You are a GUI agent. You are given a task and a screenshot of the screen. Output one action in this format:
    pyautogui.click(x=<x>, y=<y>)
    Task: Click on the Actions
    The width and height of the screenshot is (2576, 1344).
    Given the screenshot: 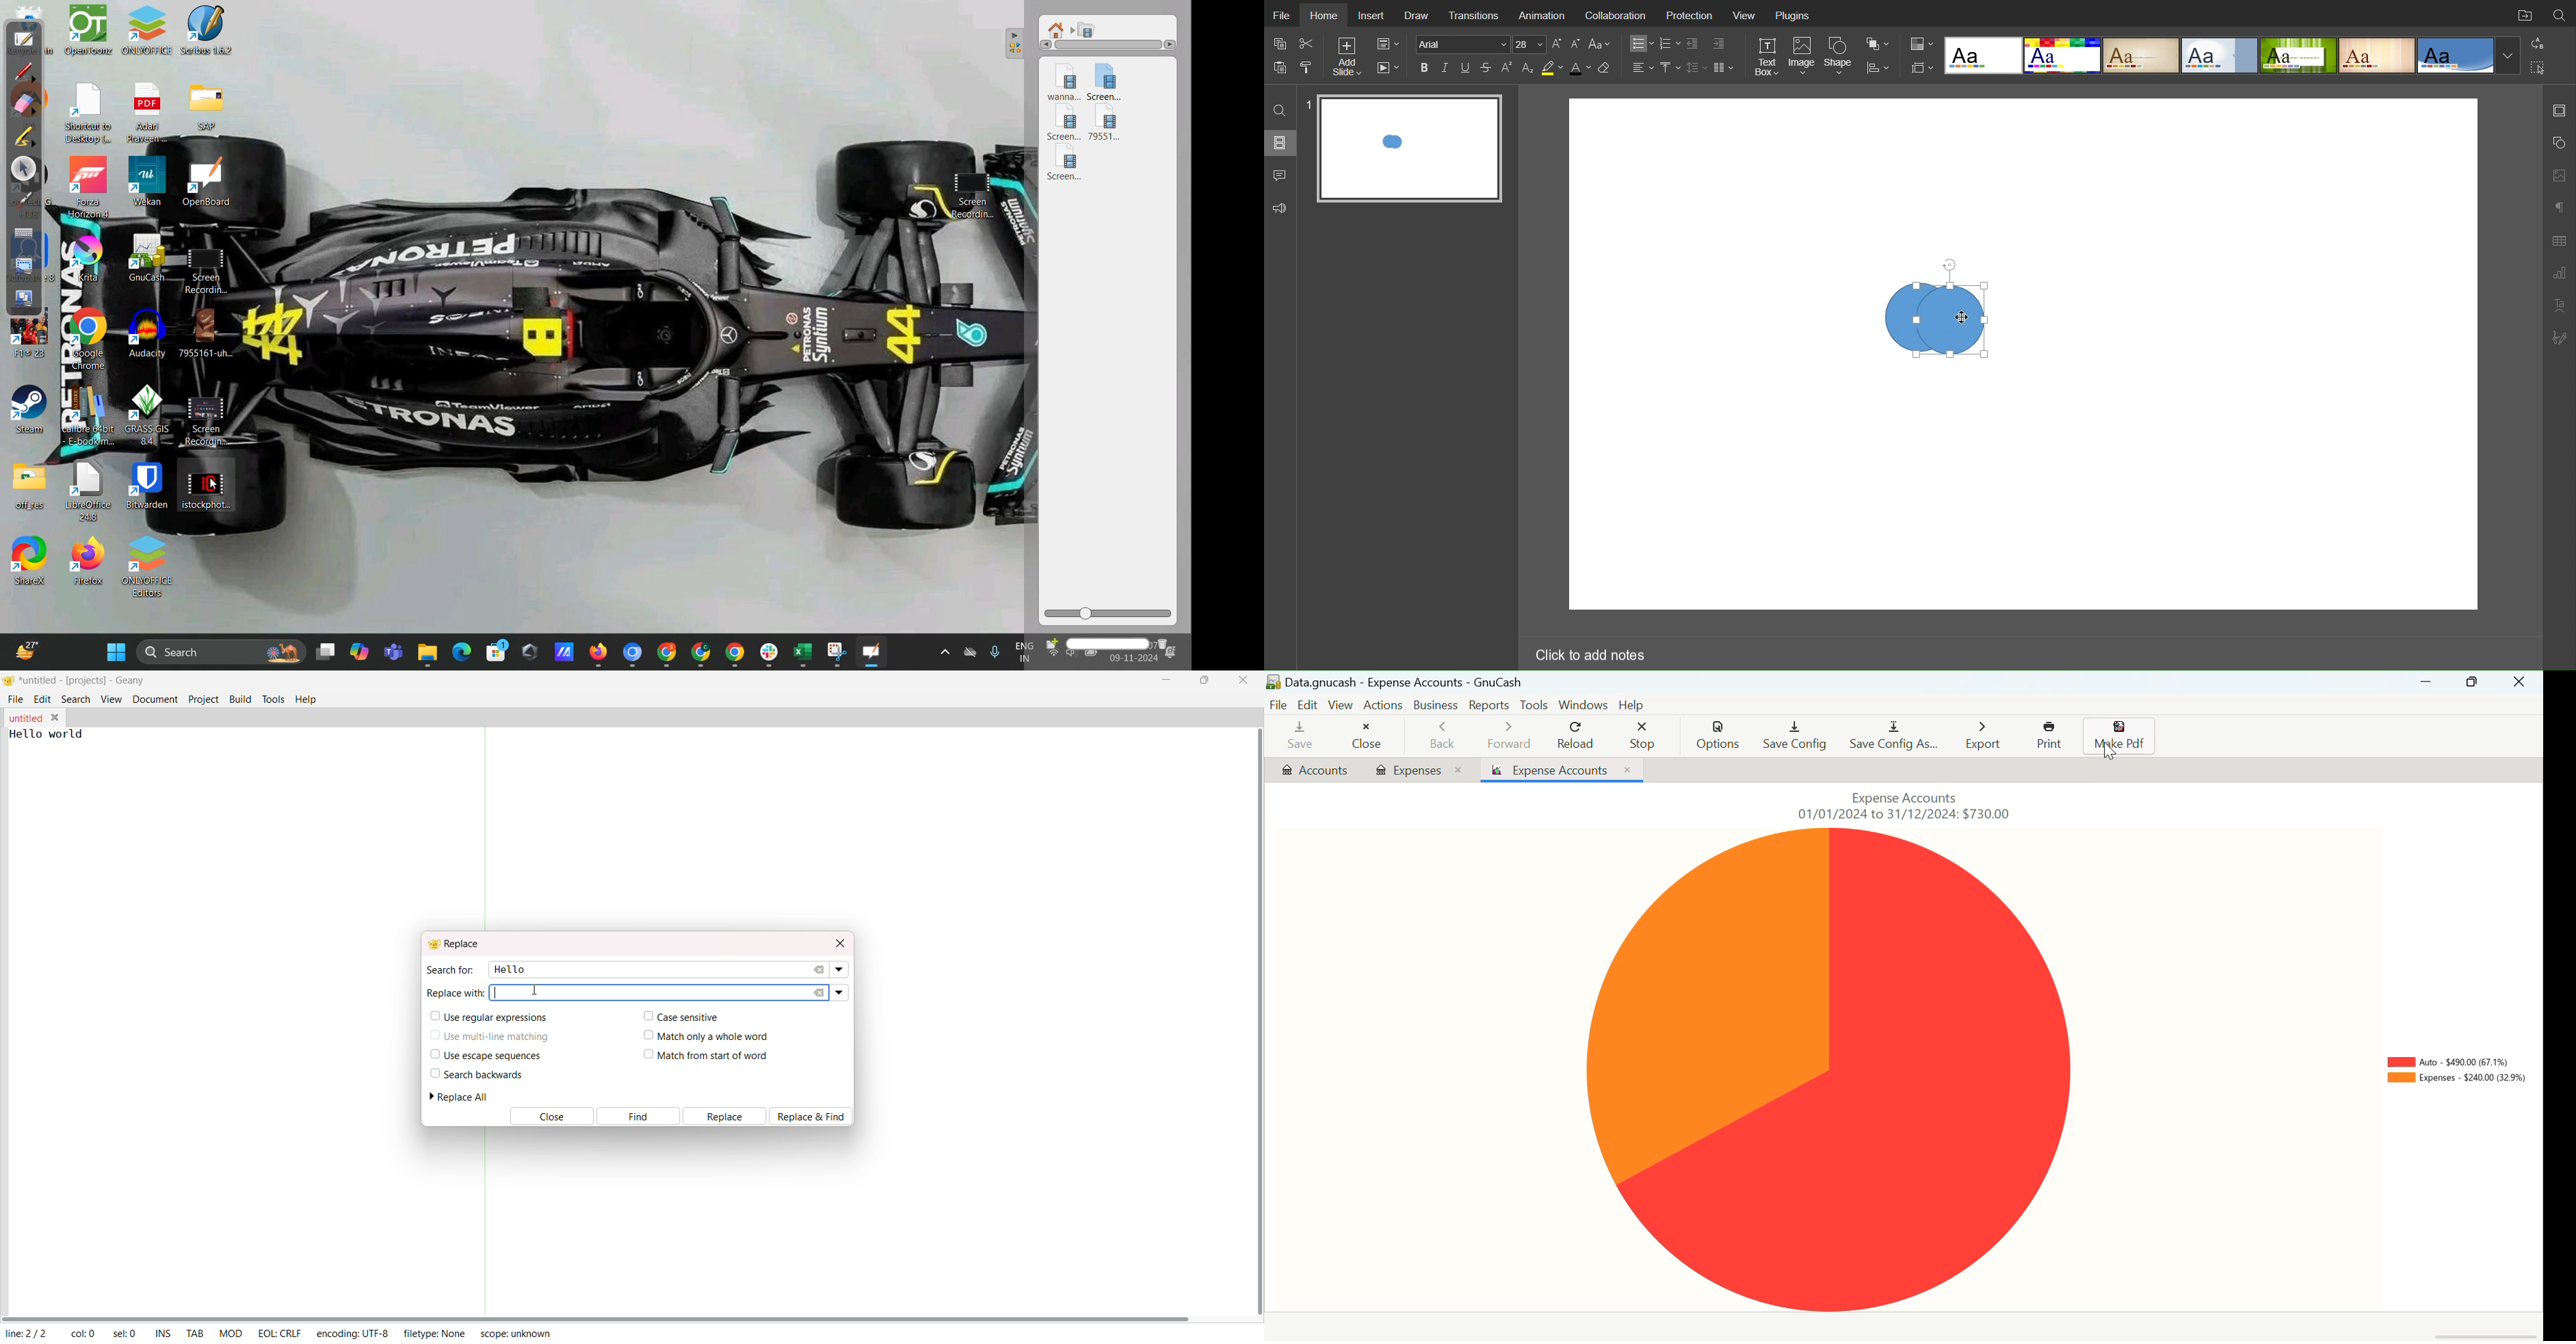 What is the action you would take?
    pyautogui.click(x=1385, y=707)
    